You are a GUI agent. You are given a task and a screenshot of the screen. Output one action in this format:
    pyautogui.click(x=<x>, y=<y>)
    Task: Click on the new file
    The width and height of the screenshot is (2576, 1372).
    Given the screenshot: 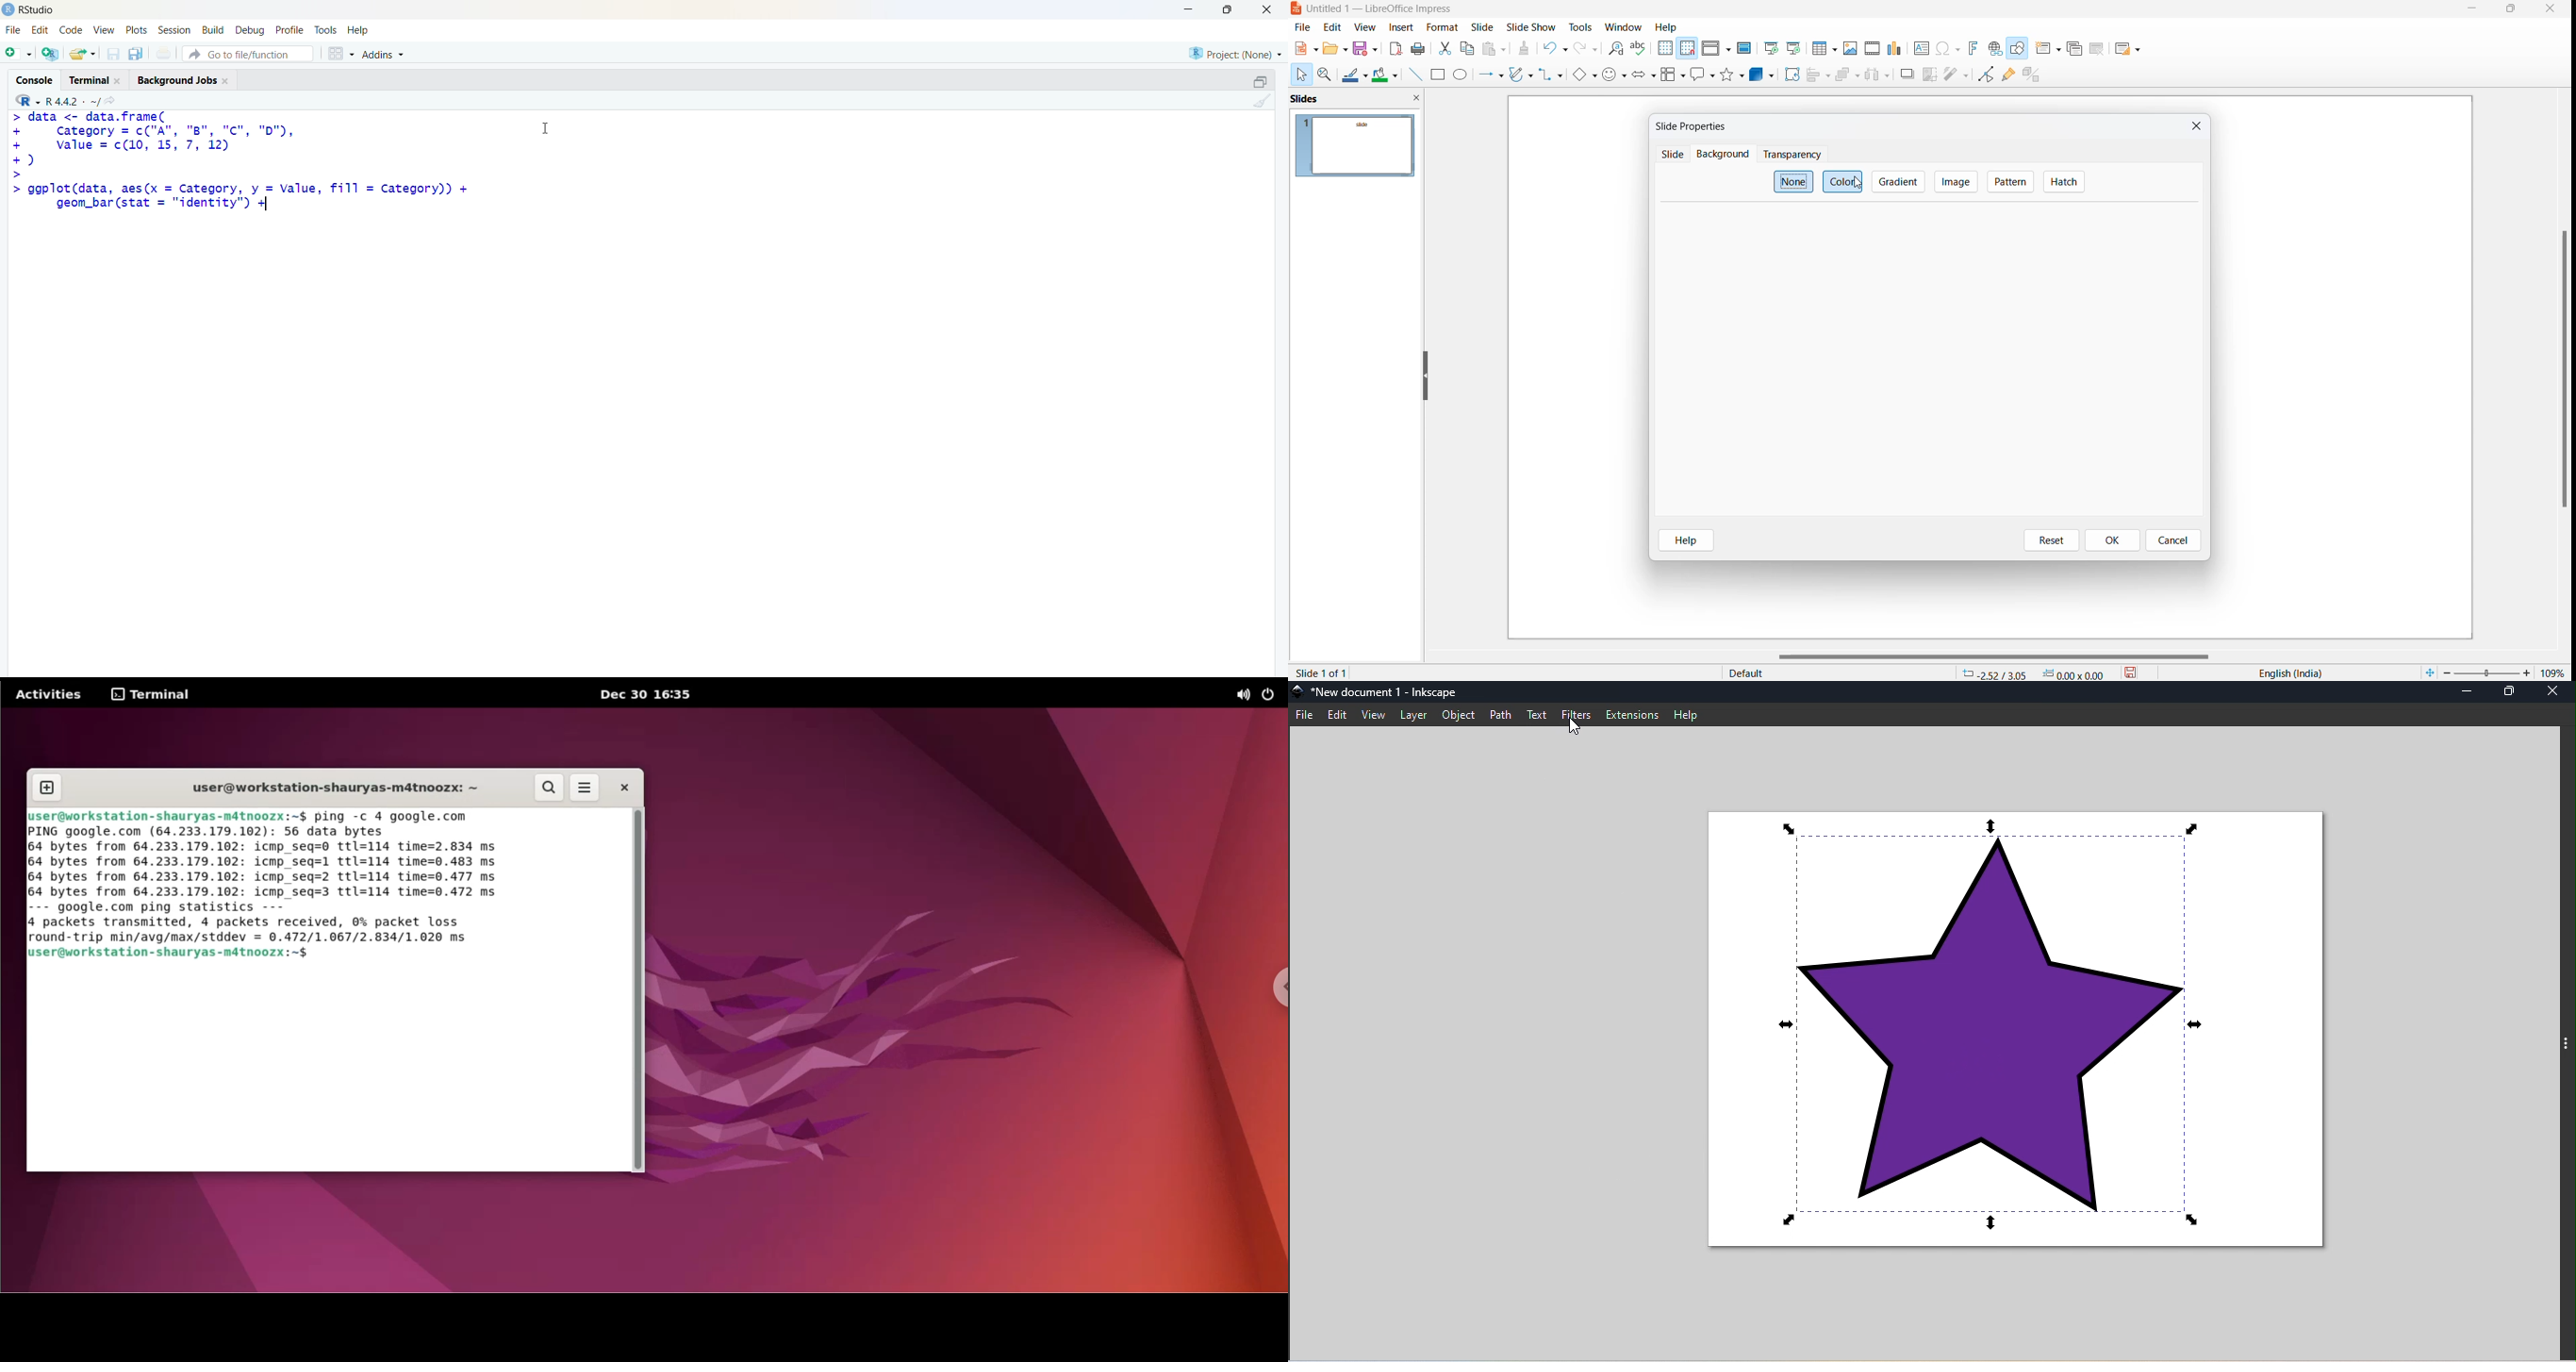 What is the action you would take?
    pyautogui.click(x=18, y=52)
    